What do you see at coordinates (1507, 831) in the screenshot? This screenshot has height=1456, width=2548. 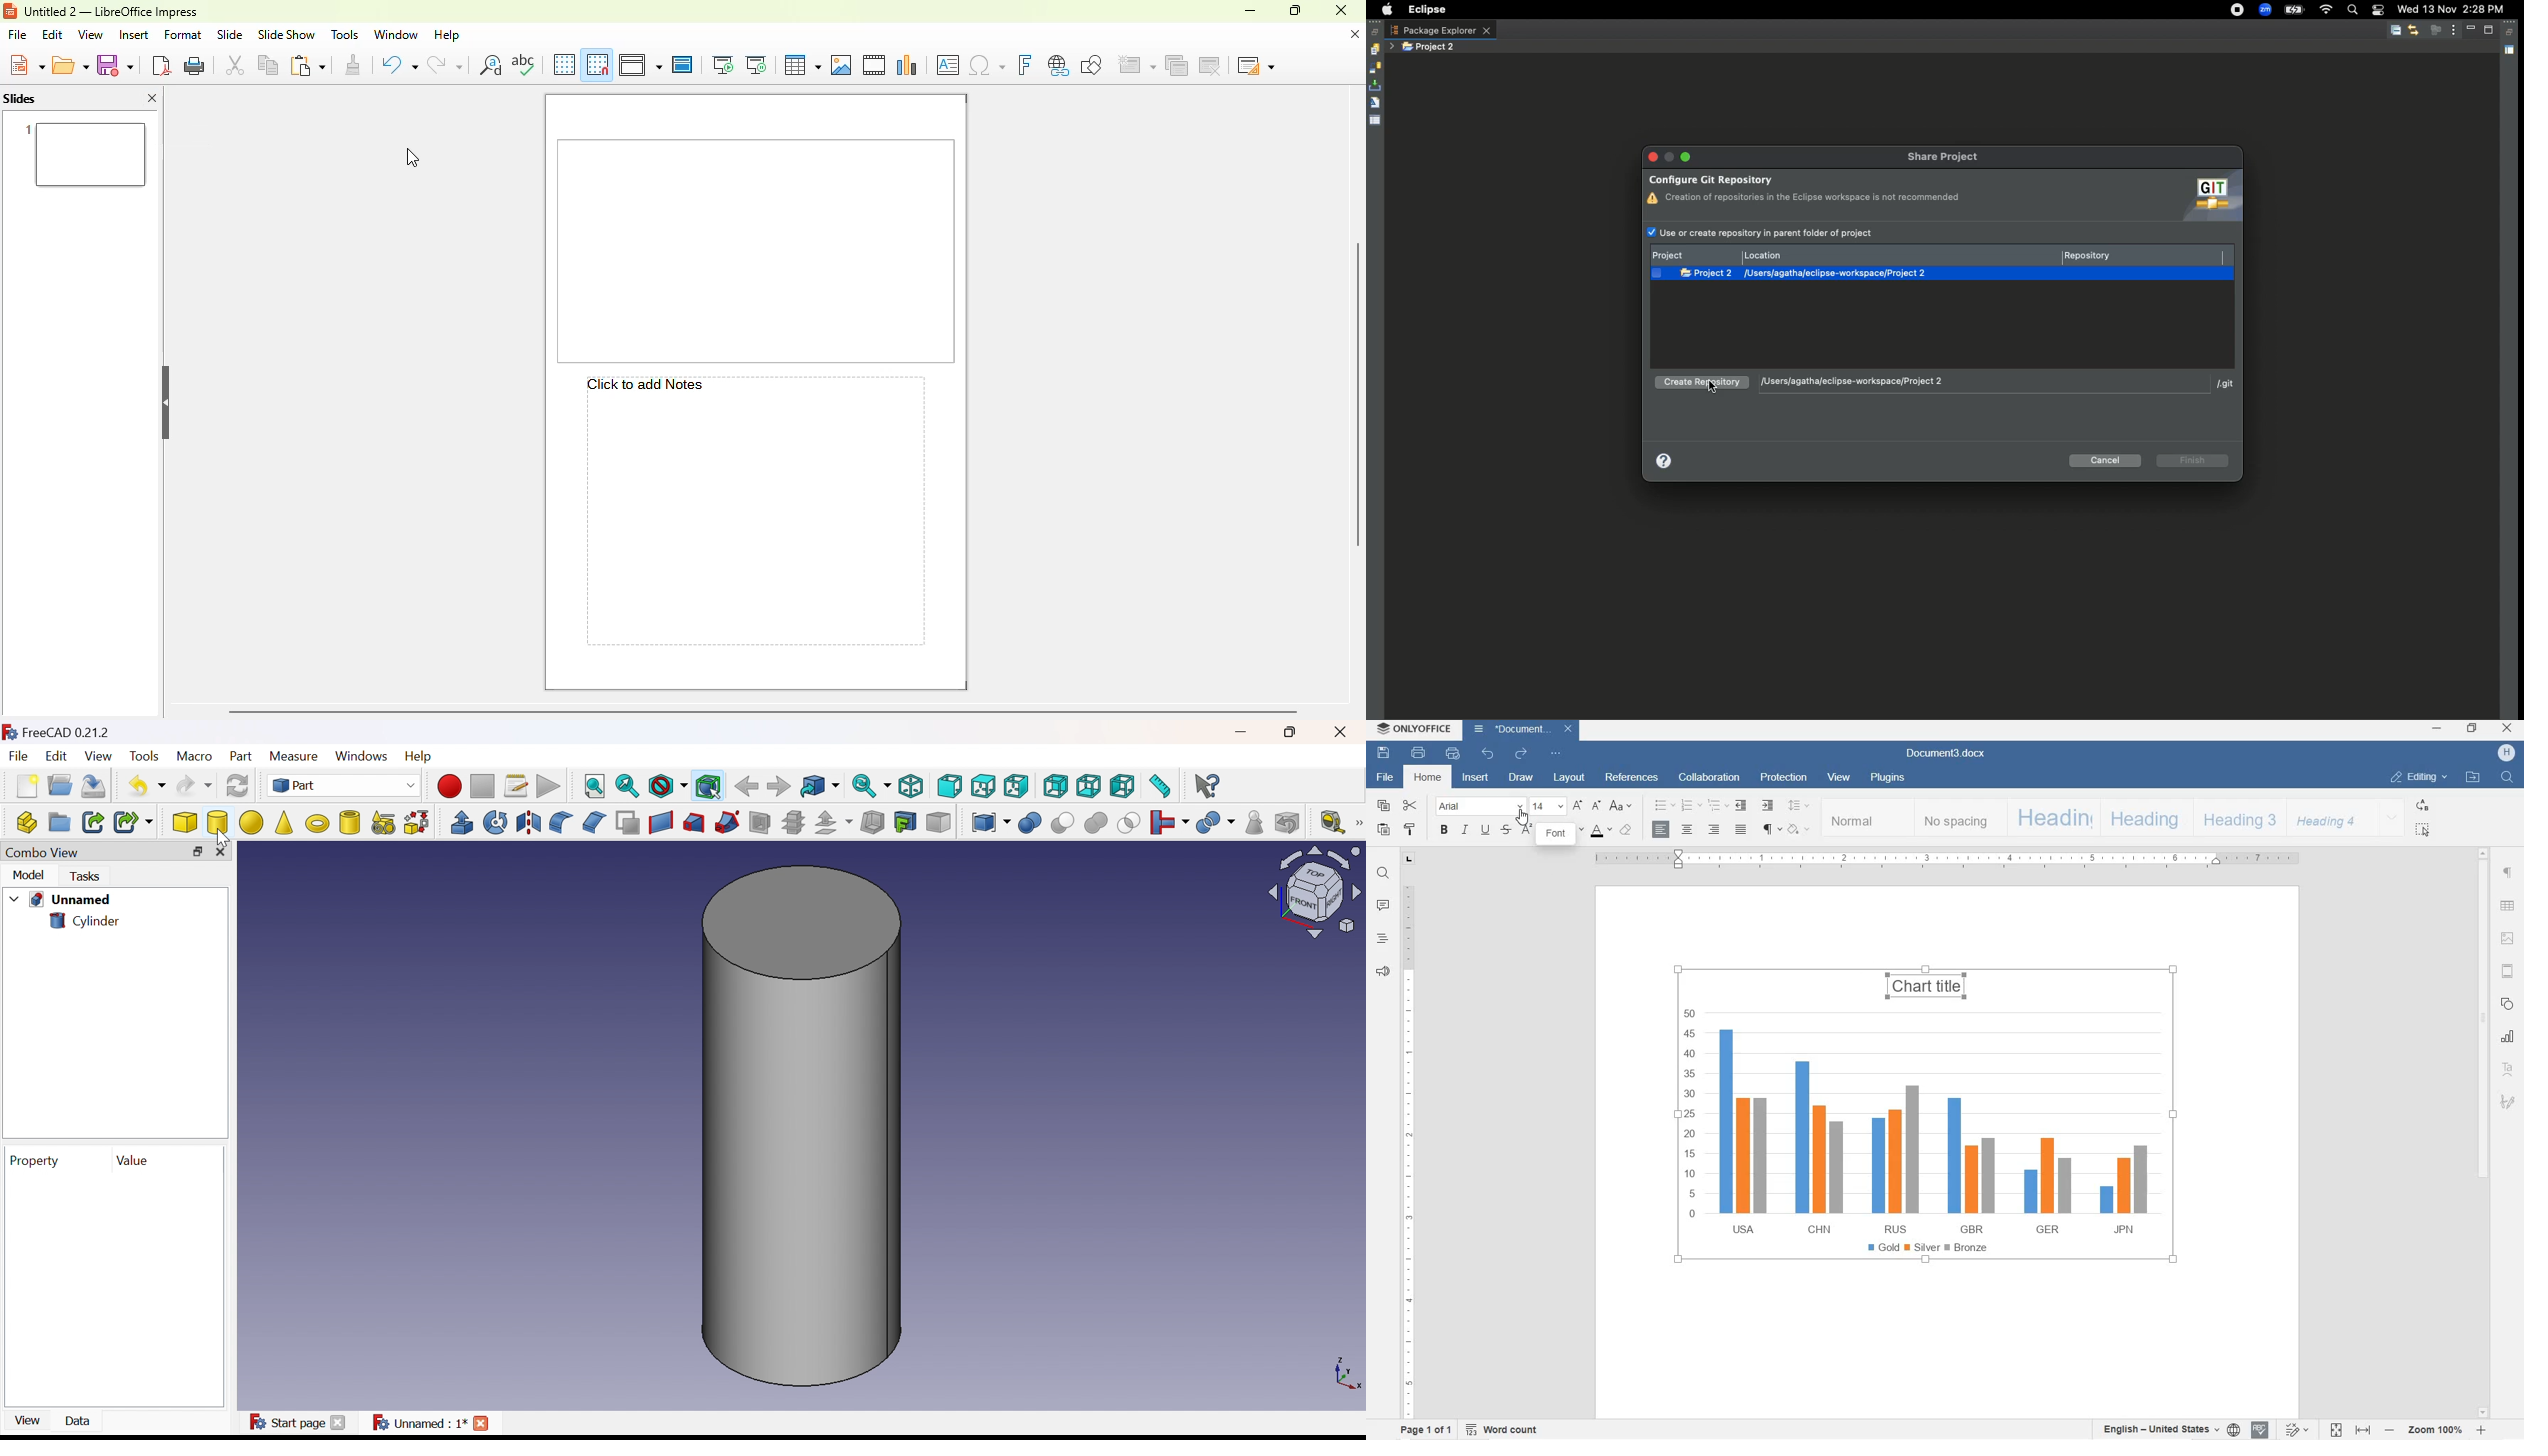 I see `STRIKETHROUGH` at bounding box center [1507, 831].